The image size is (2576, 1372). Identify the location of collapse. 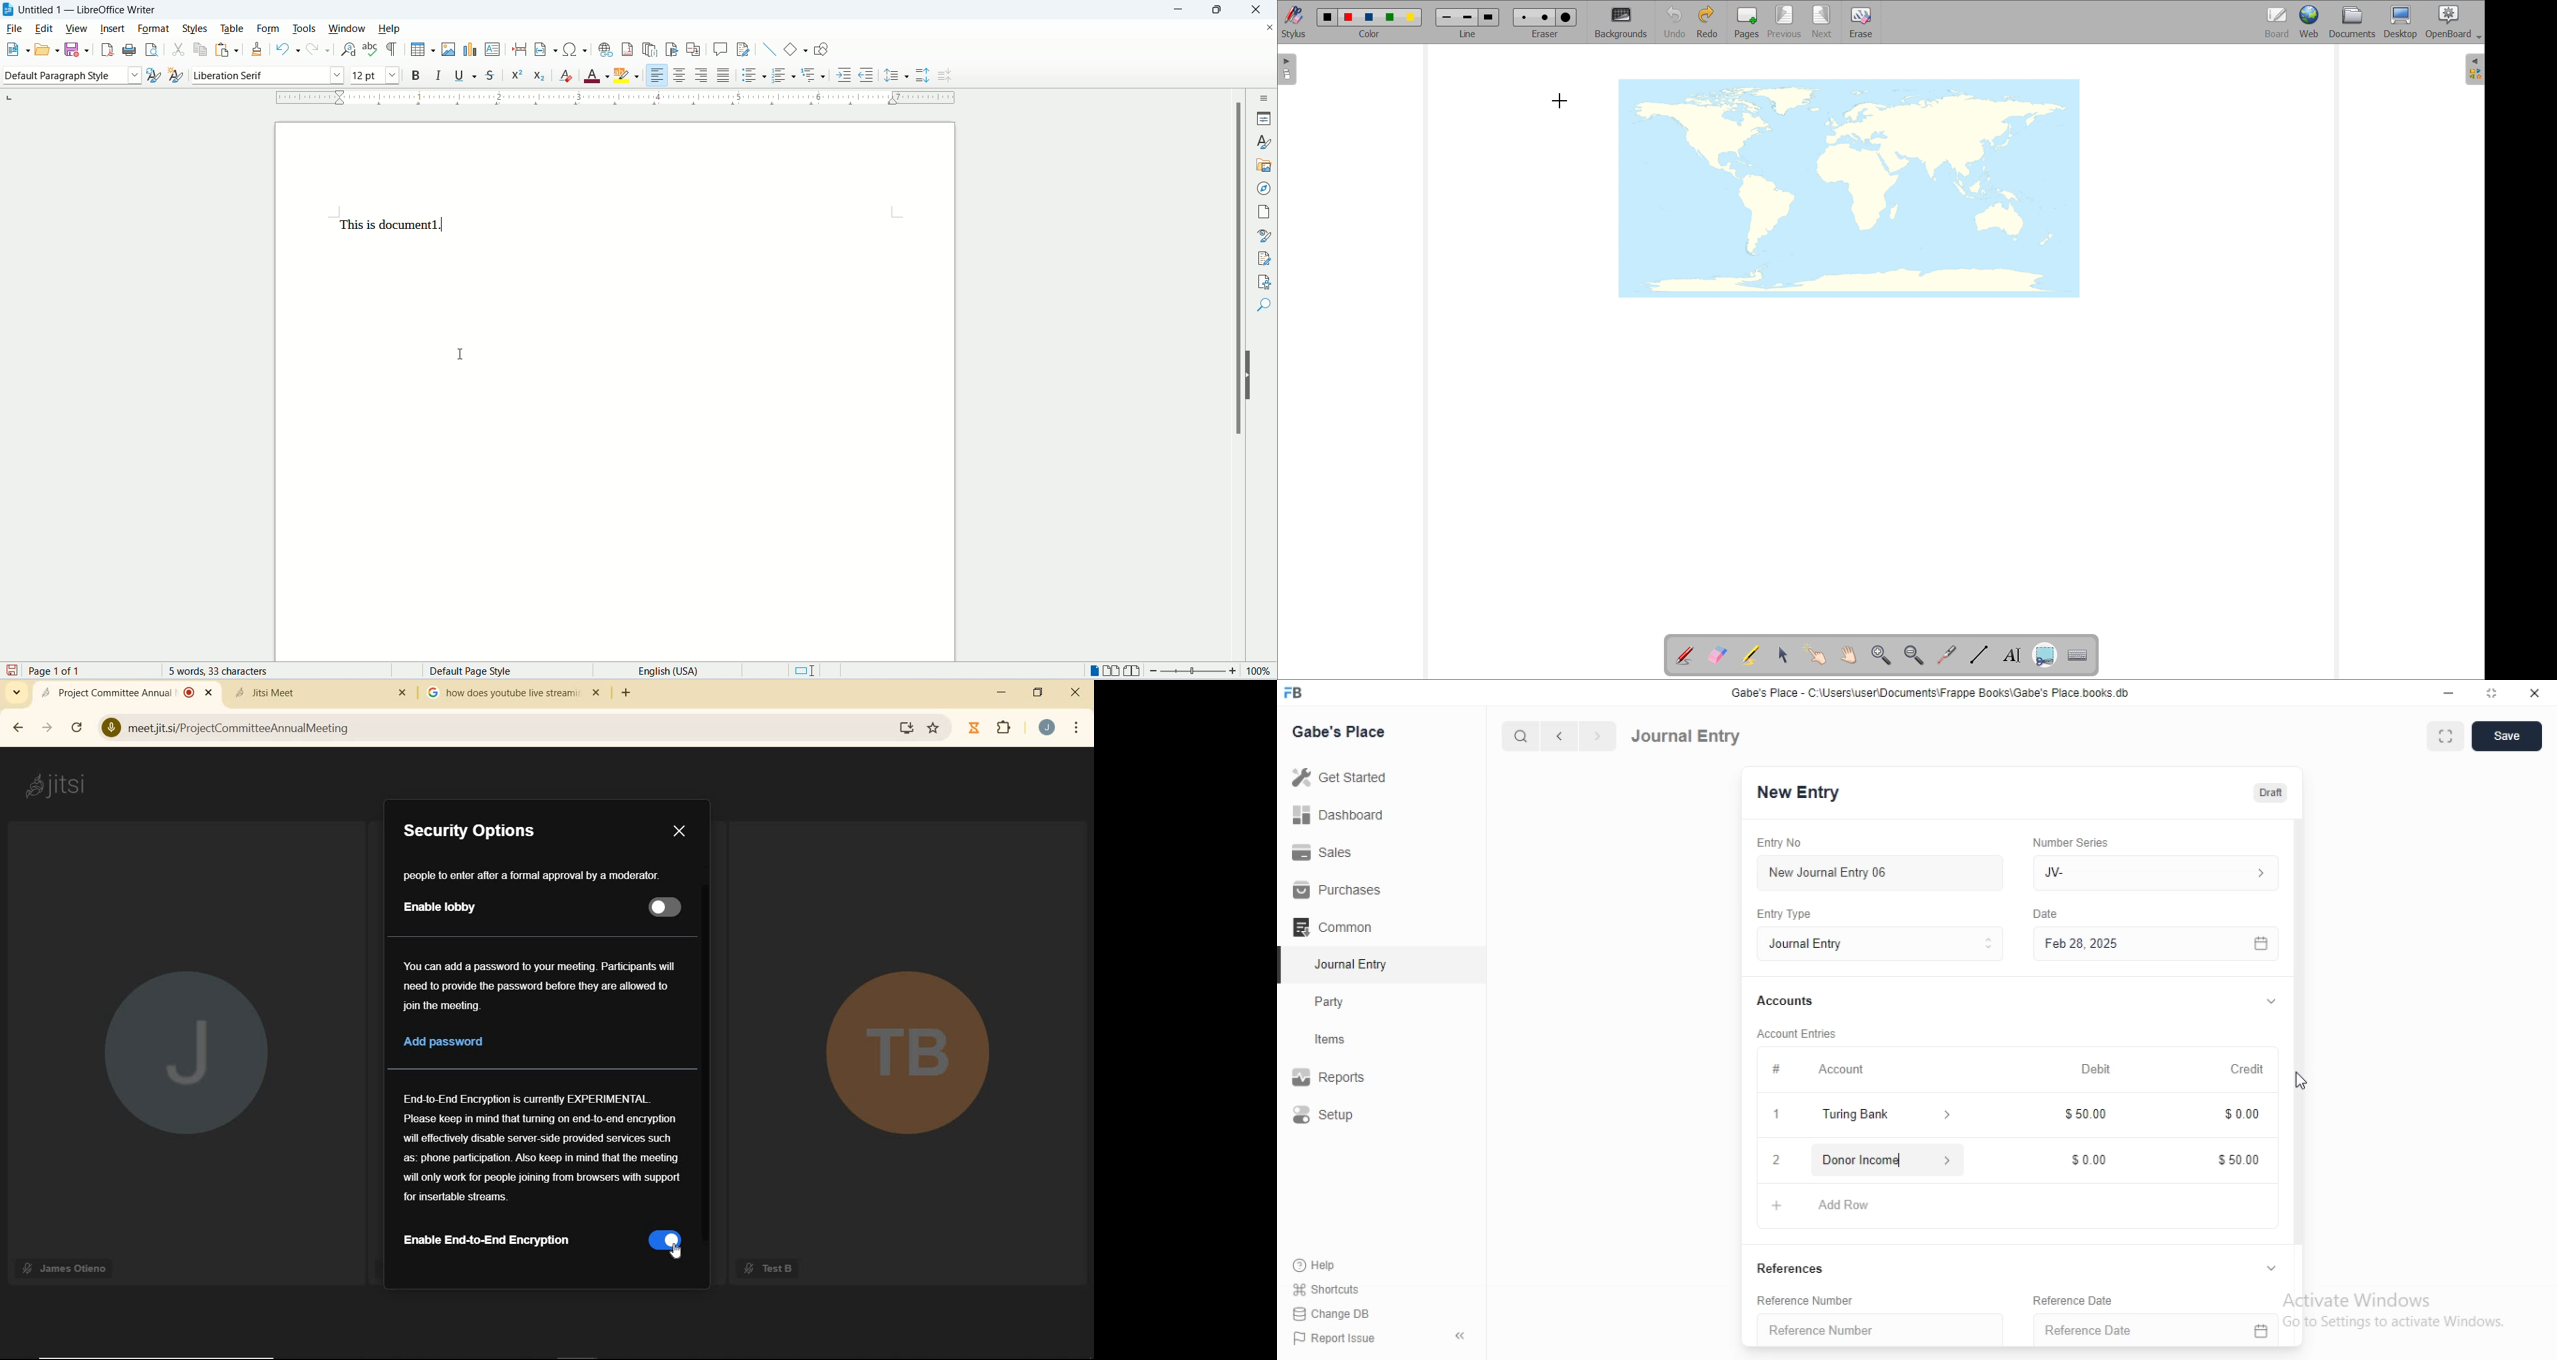
(2272, 1268).